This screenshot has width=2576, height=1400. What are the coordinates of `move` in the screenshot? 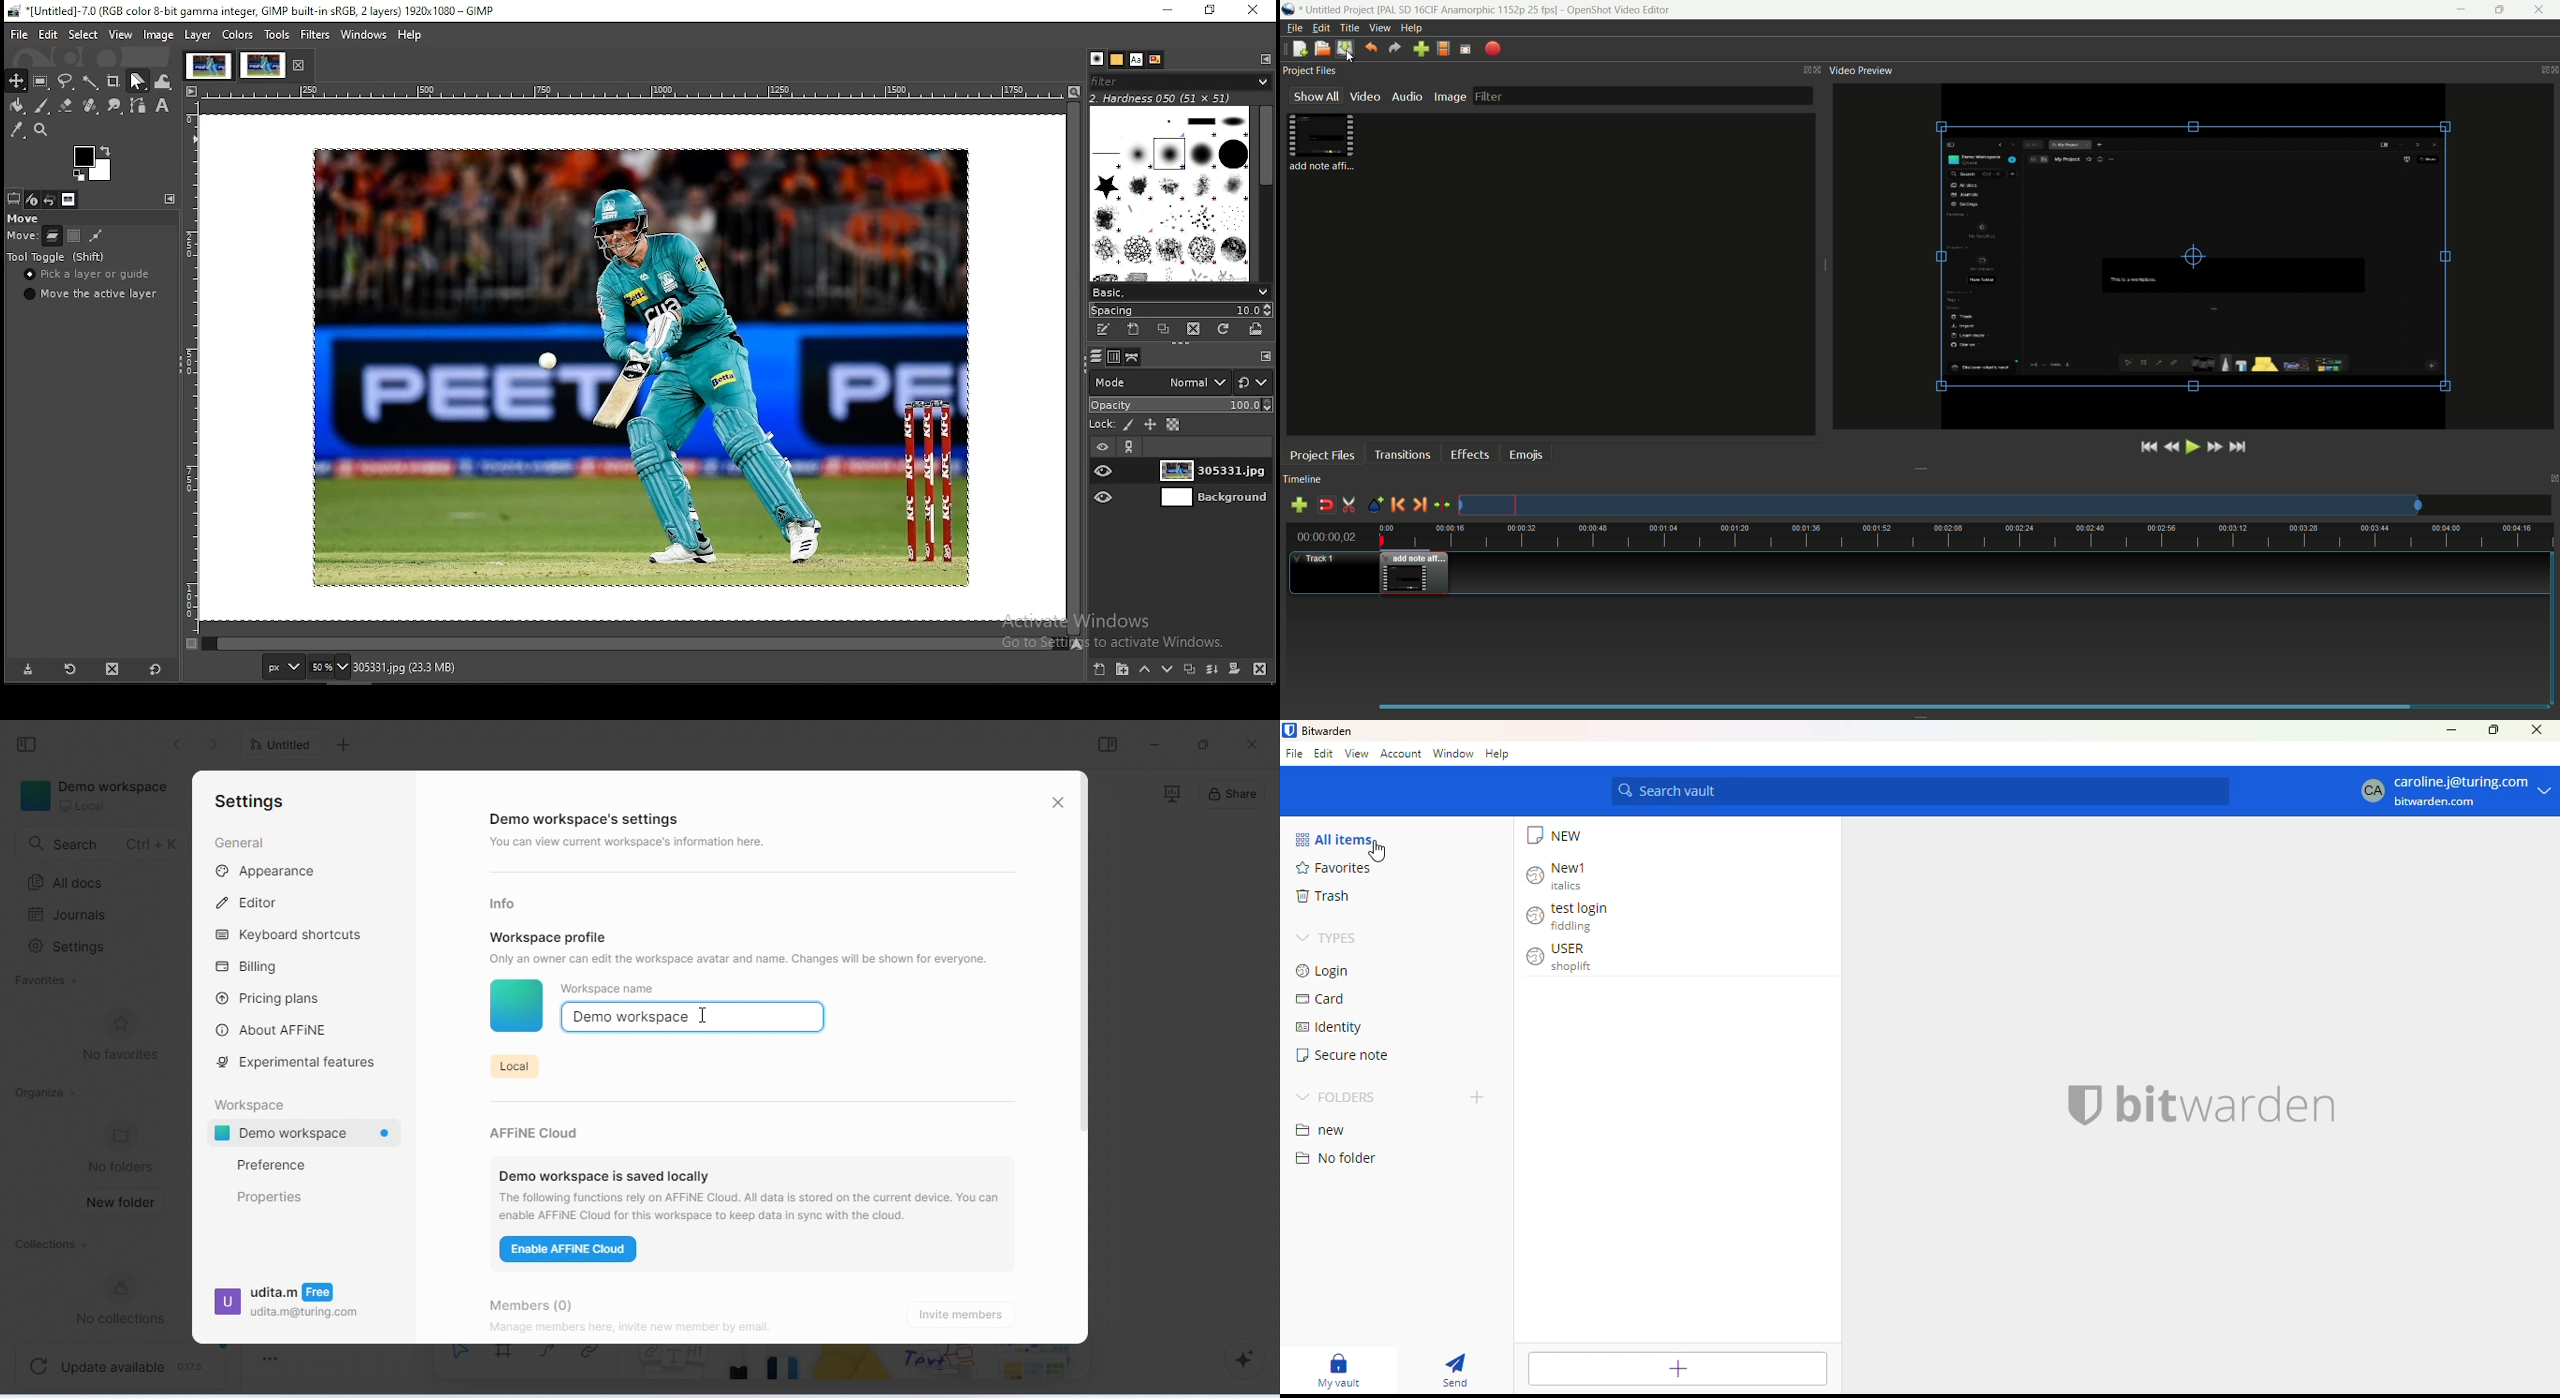 It's located at (26, 219).